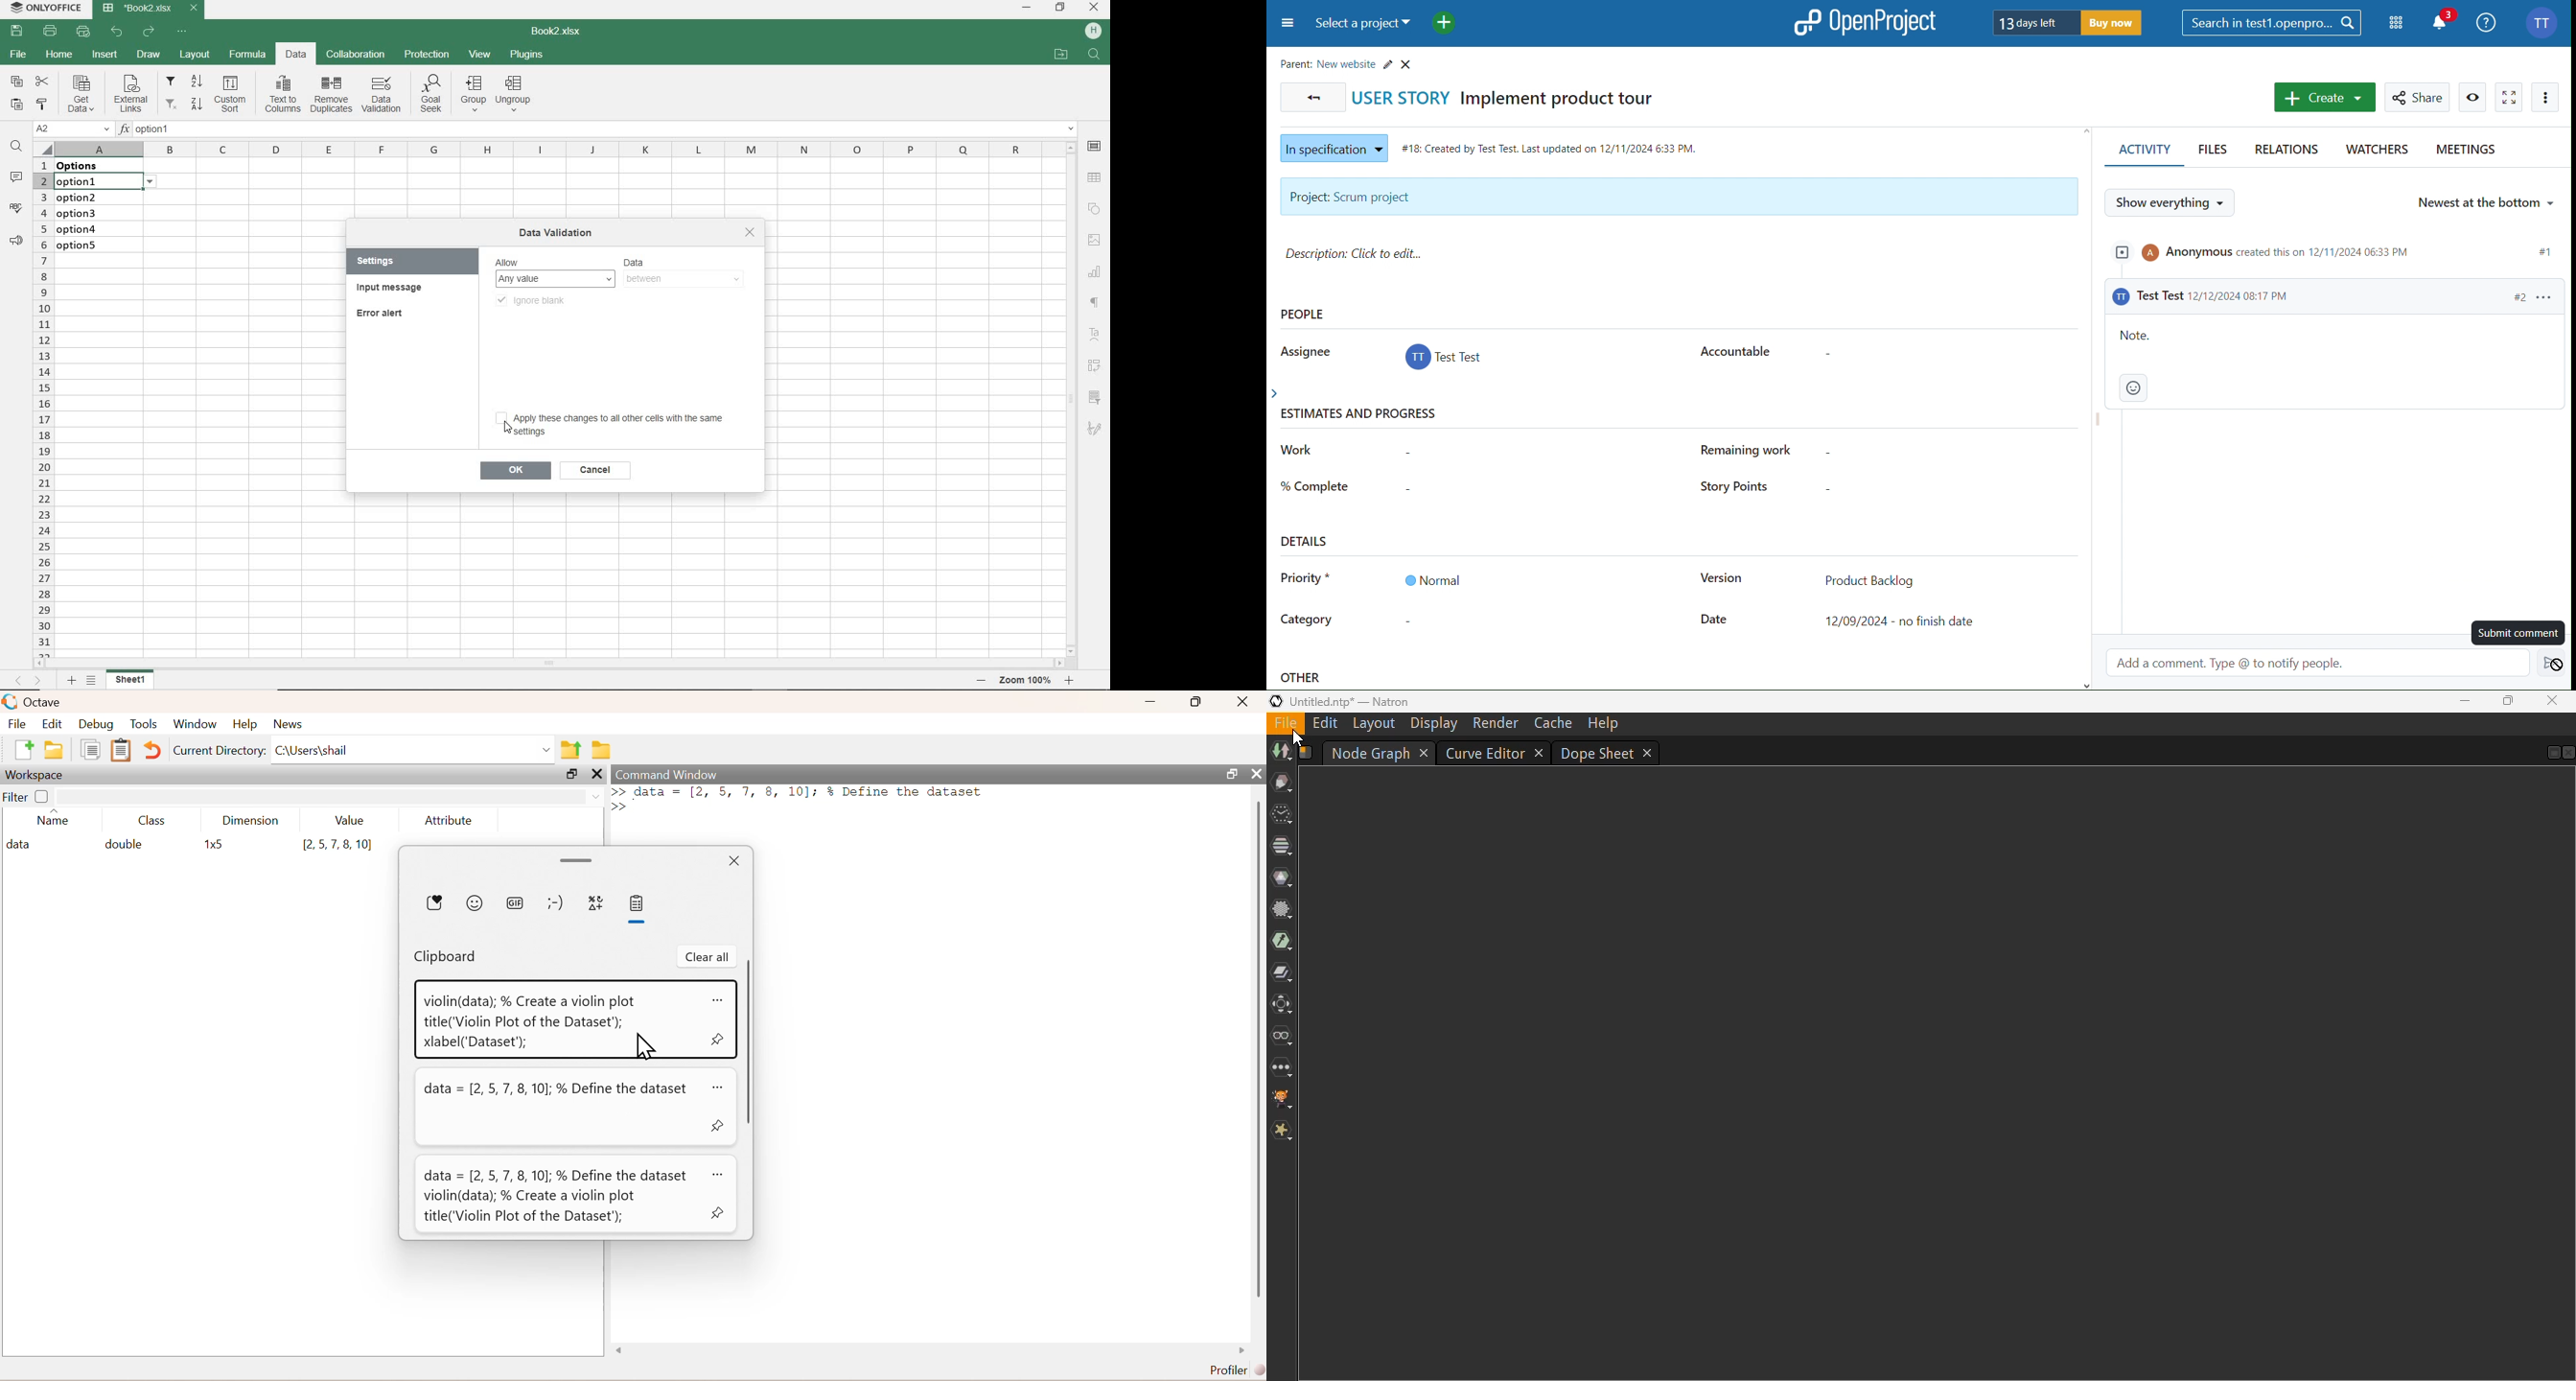  What do you see at coordinates (17, 32) in the screenshot?
I see `SAVE` at bounding box center [17, 32].